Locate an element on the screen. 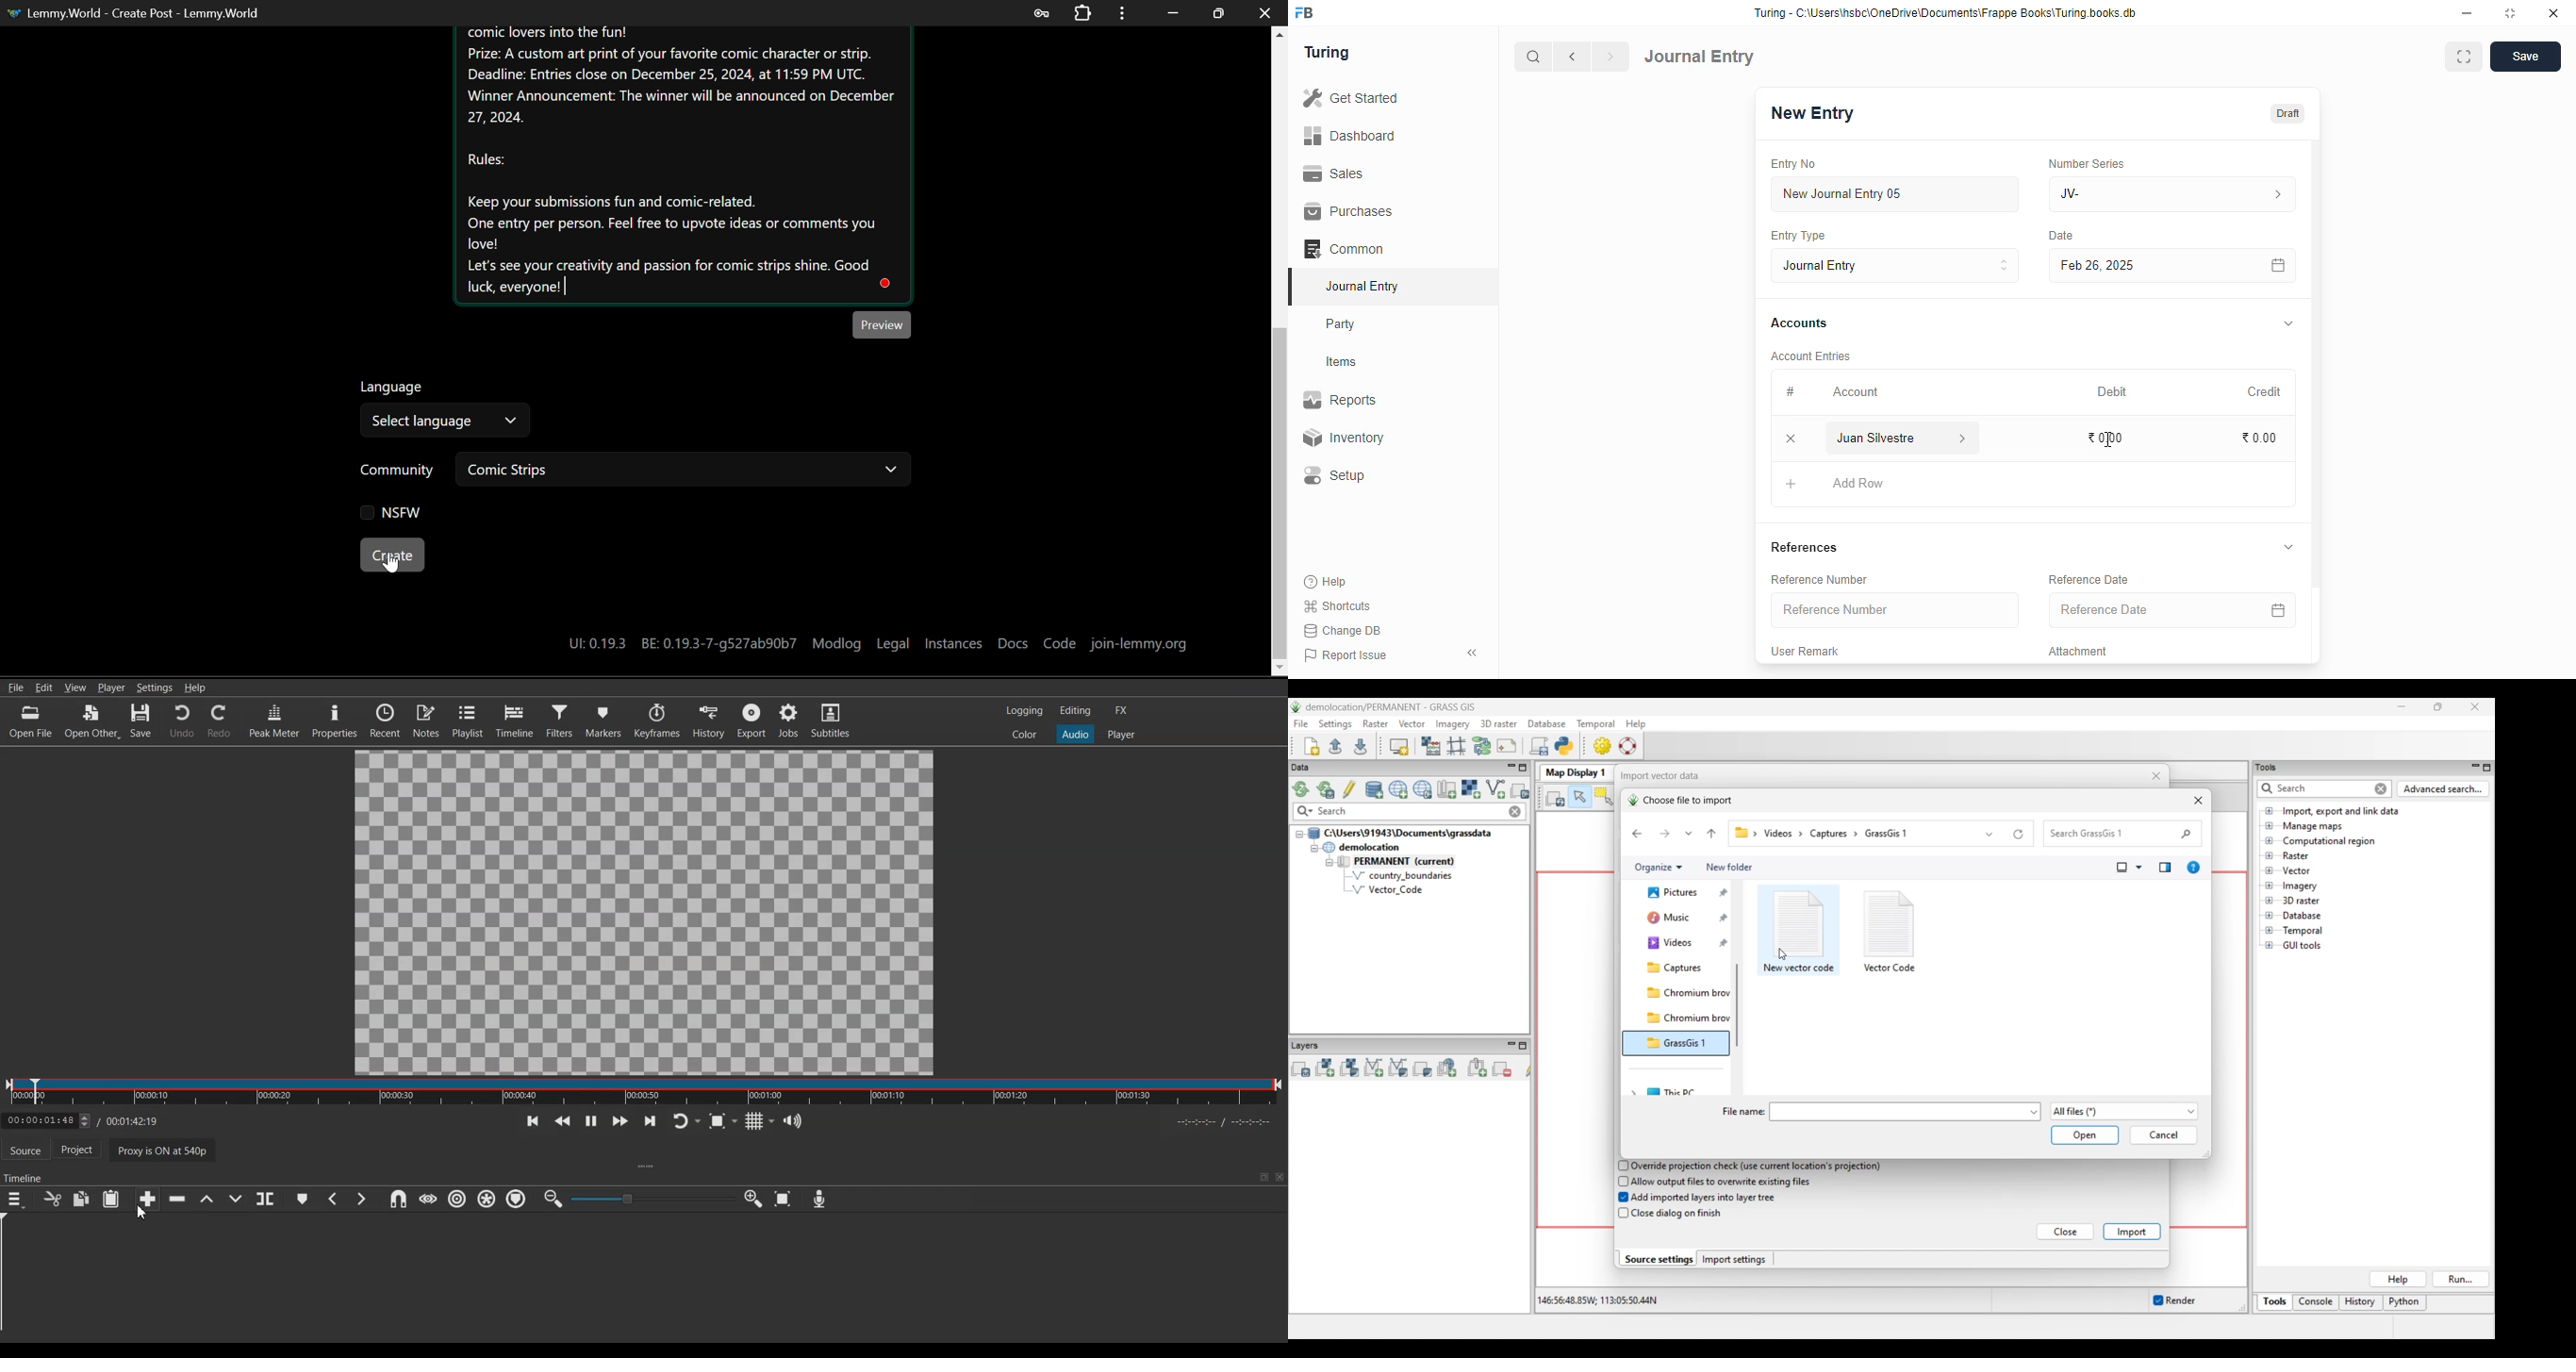  Options is located at coordinates (1120, 13).